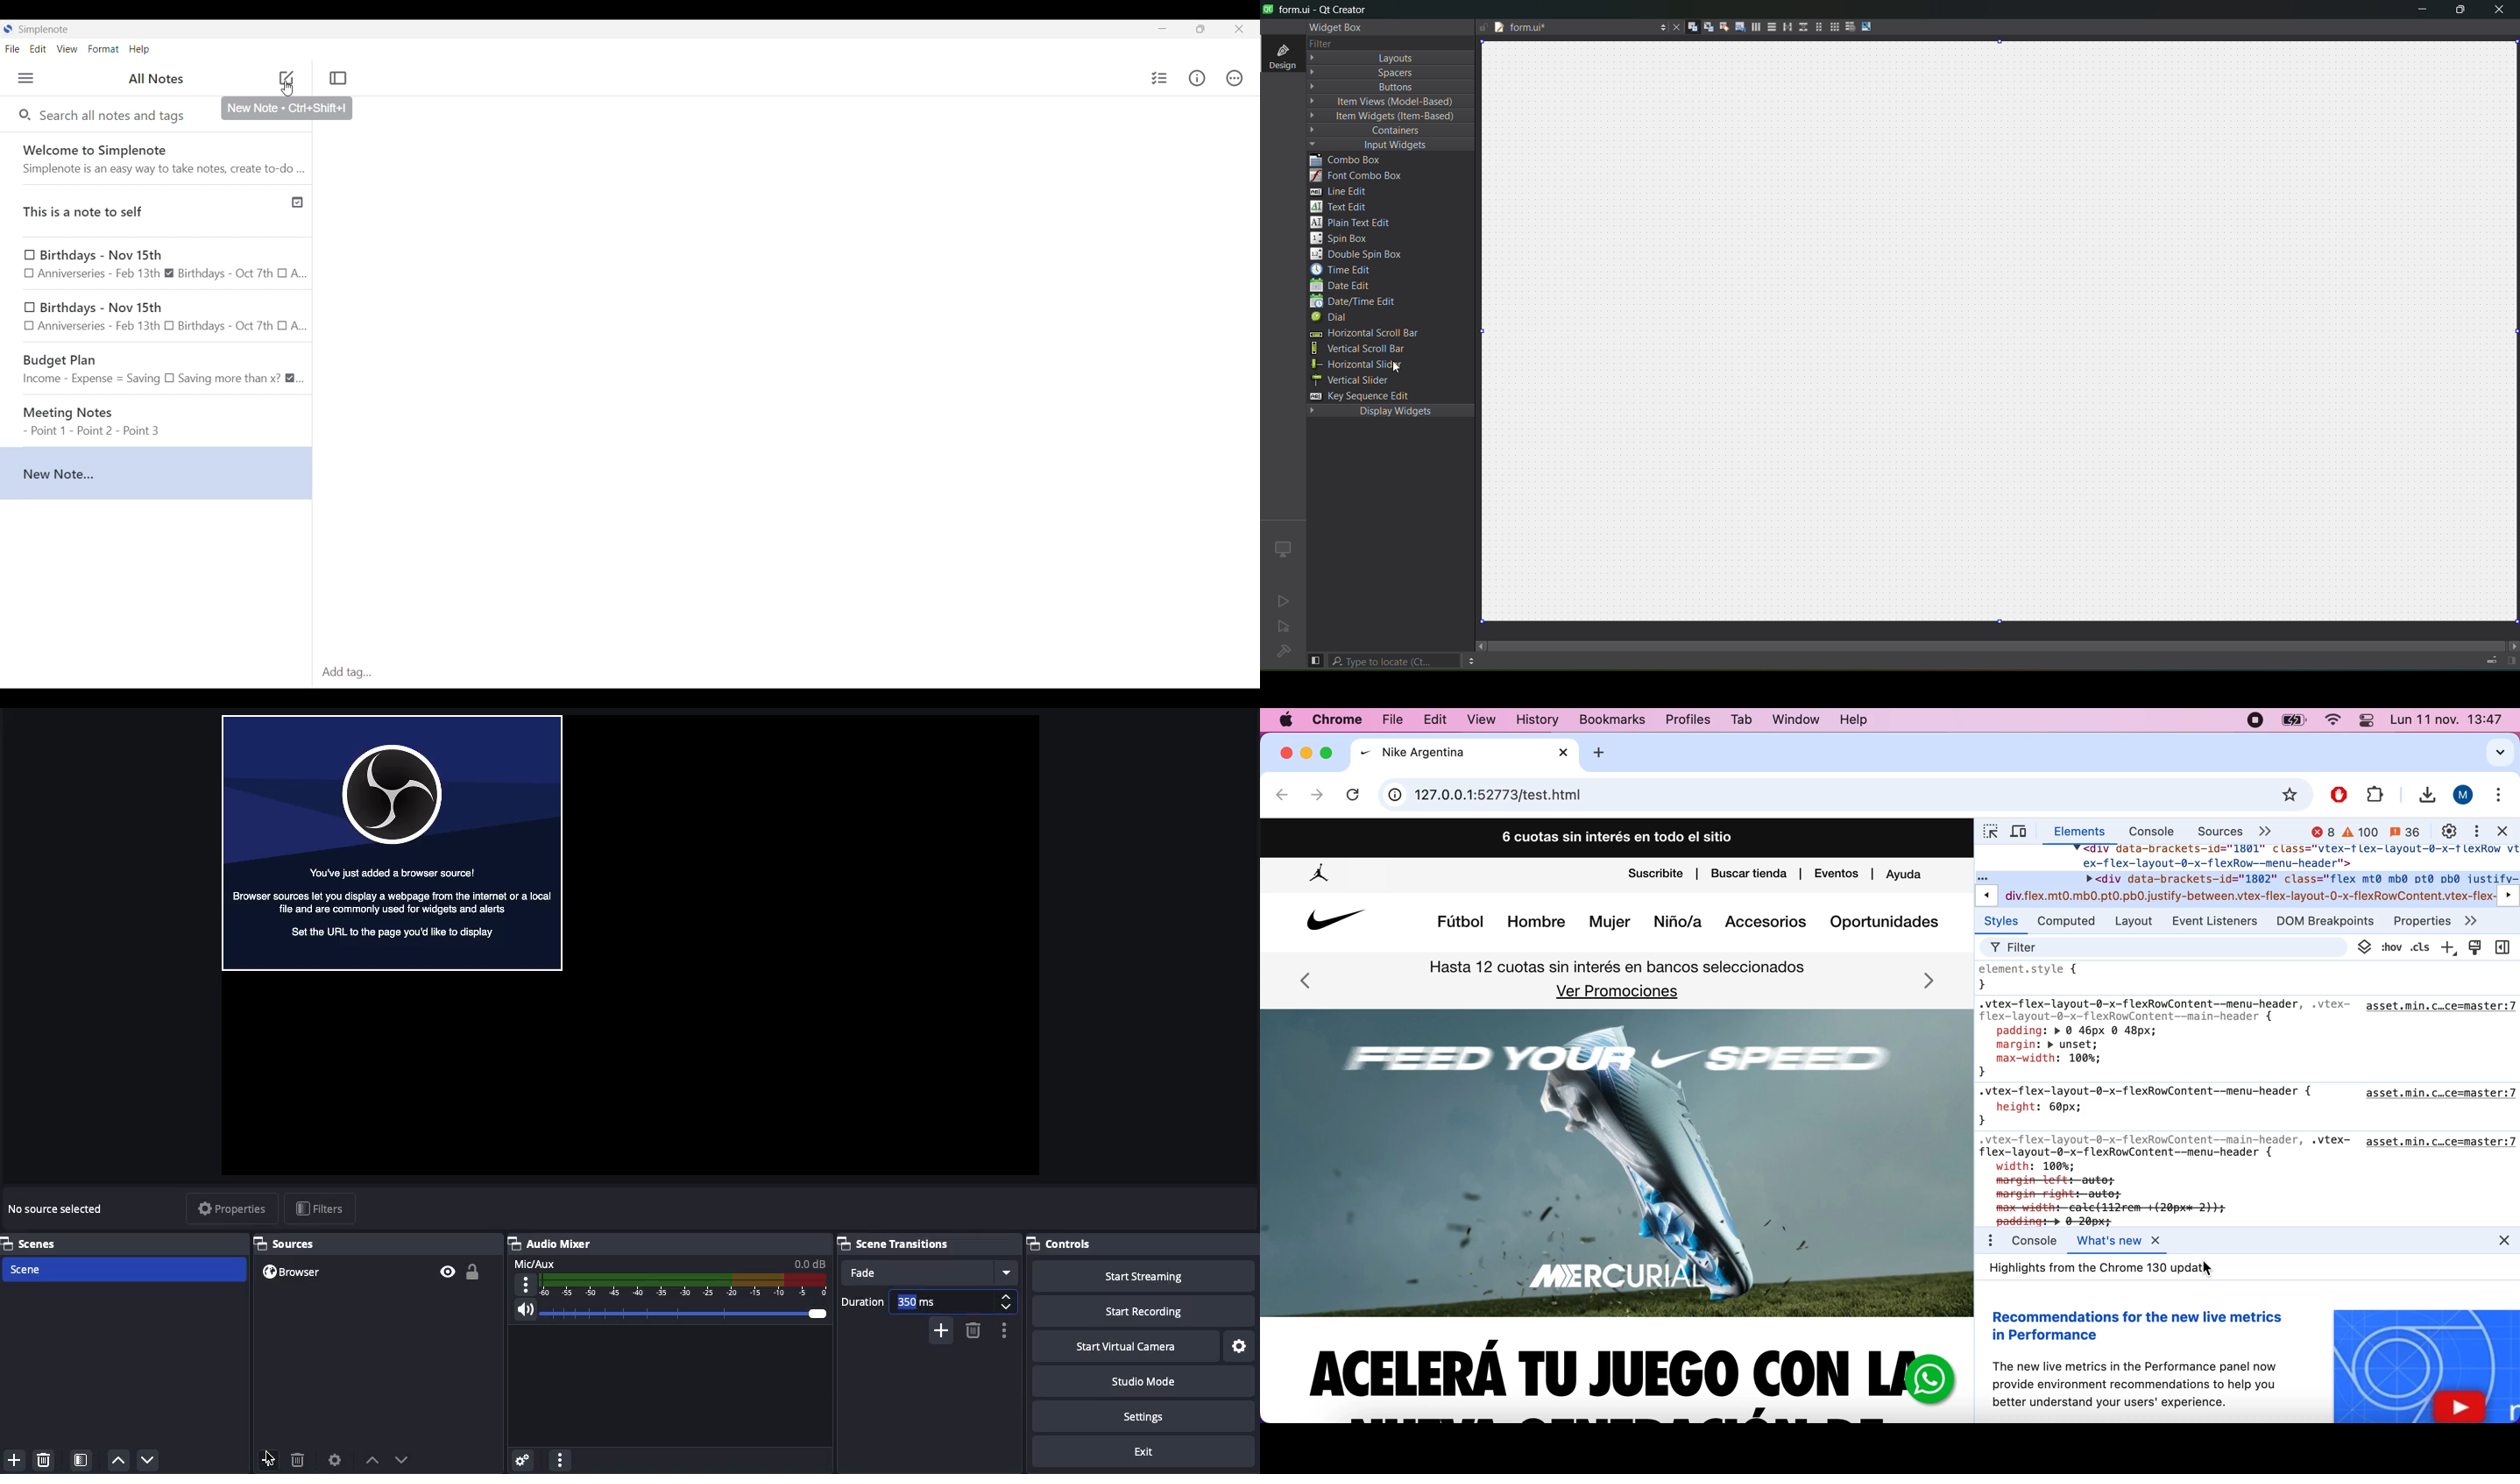  Describe the element at coordinates (149, 1459) in the screenshot. I see `Down` at that location.